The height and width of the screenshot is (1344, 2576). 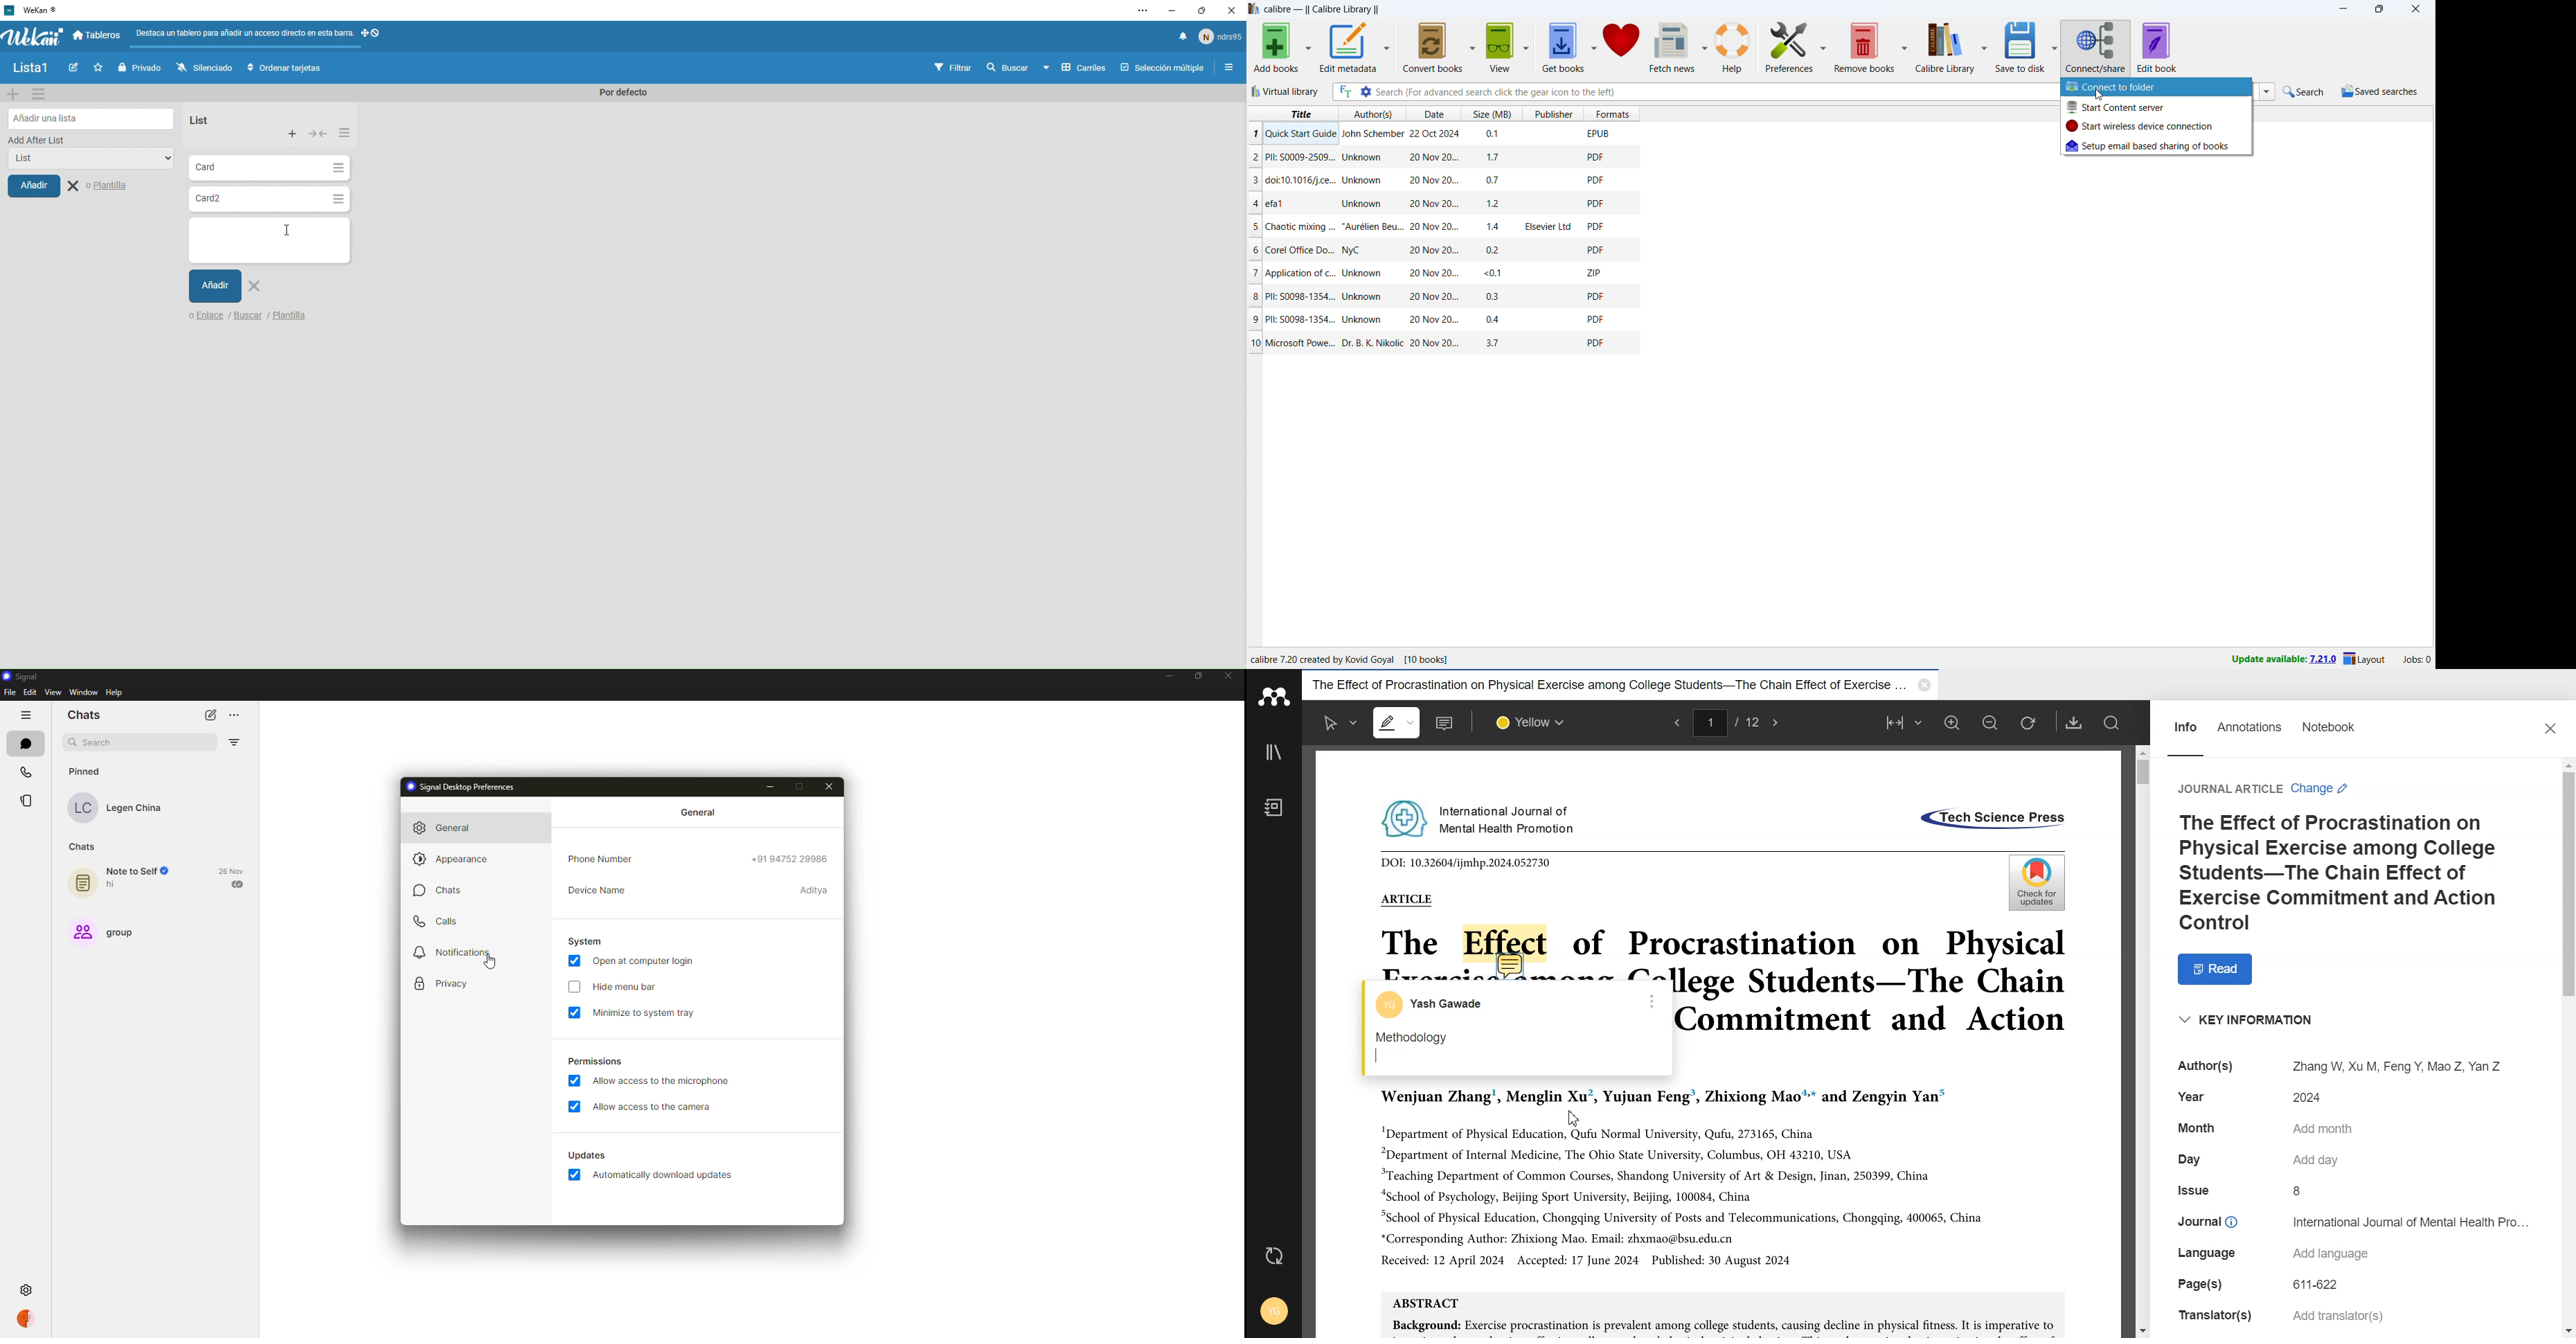 I want to click on device name, so click(x=600, y=889).